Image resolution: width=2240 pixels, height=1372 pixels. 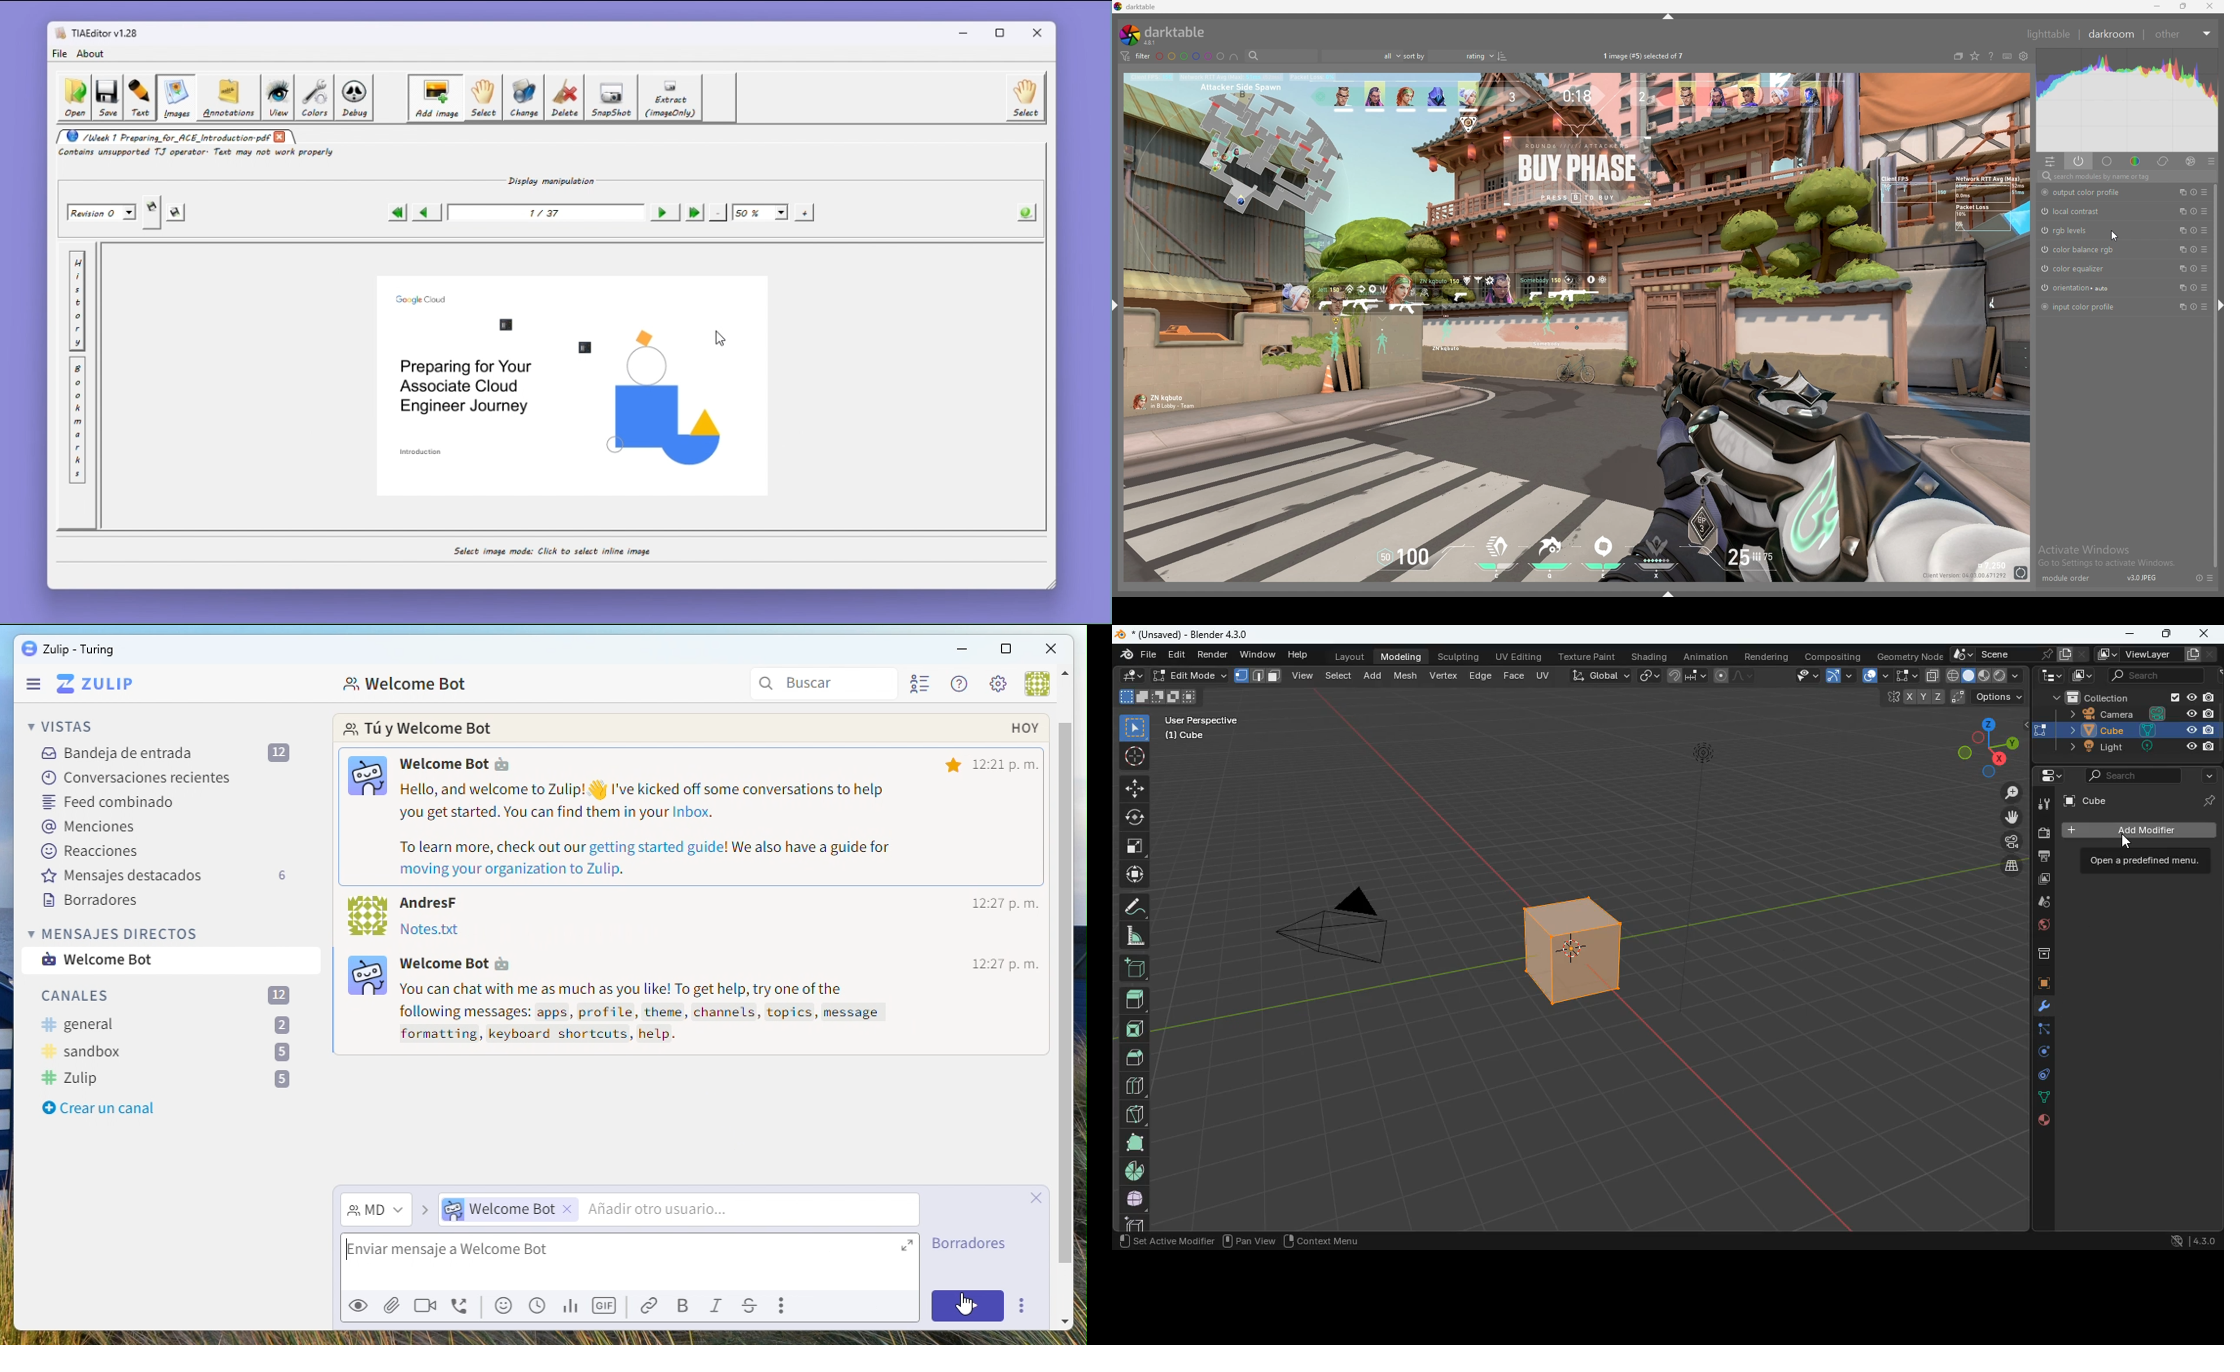 I want to click on Search, so click(x=826, y=684).